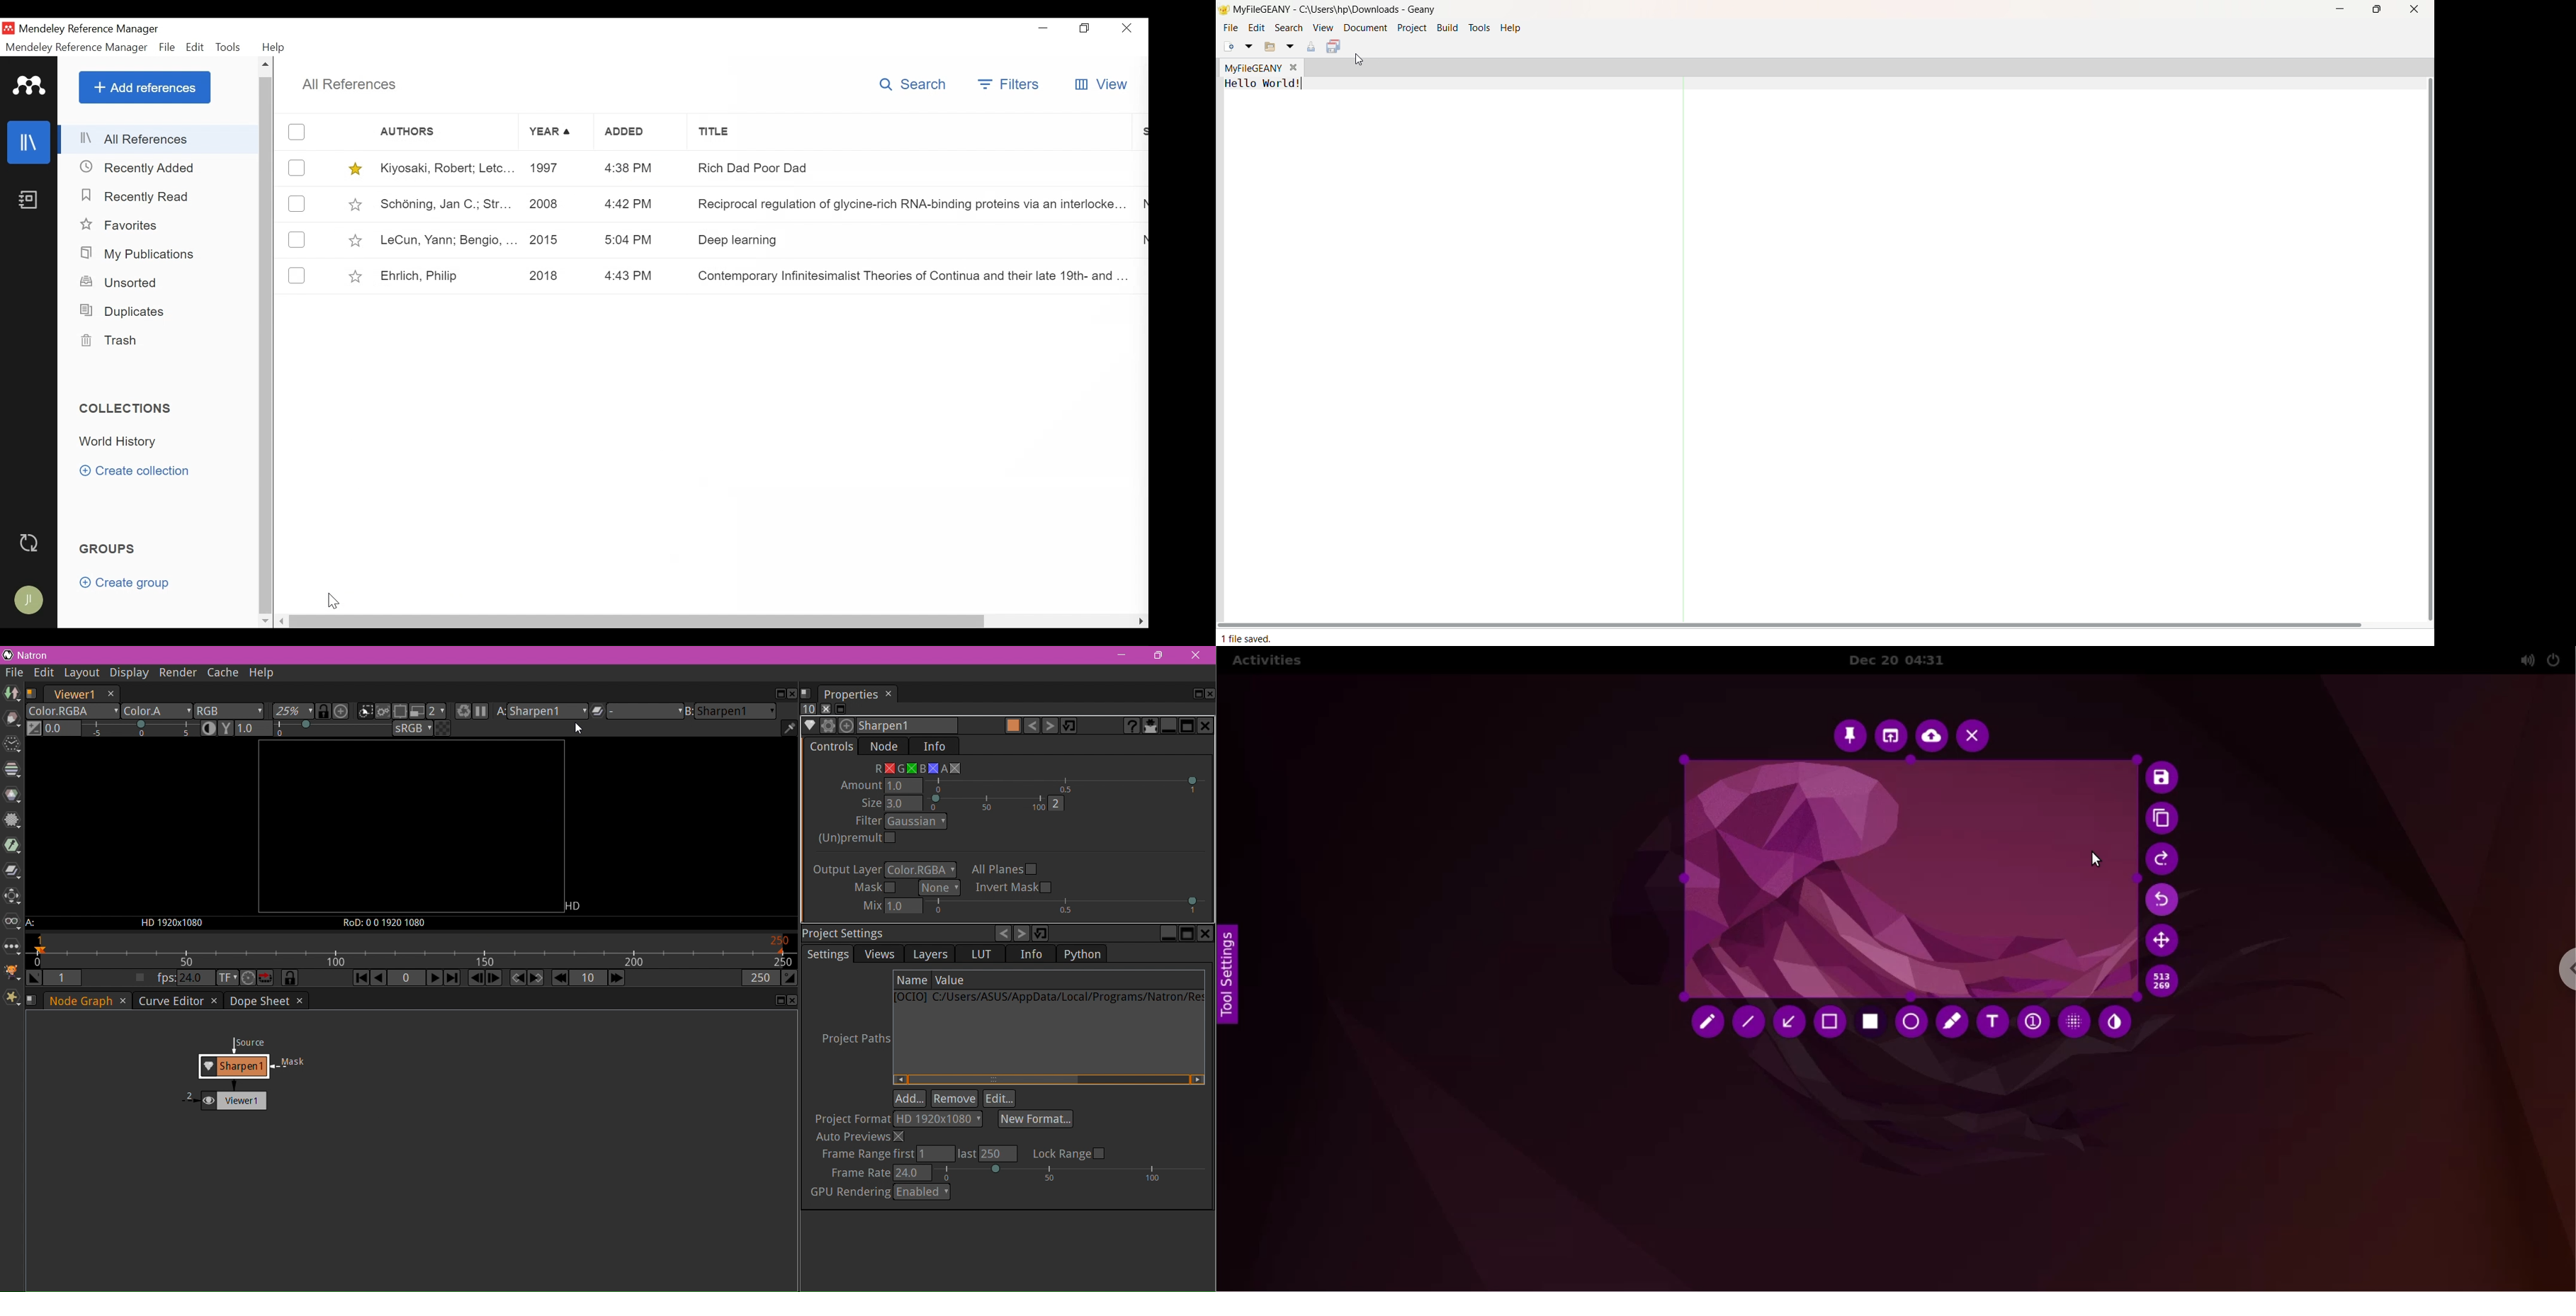 The image size is (2576, 1316). I want to click on Sync, so click(28, 542).